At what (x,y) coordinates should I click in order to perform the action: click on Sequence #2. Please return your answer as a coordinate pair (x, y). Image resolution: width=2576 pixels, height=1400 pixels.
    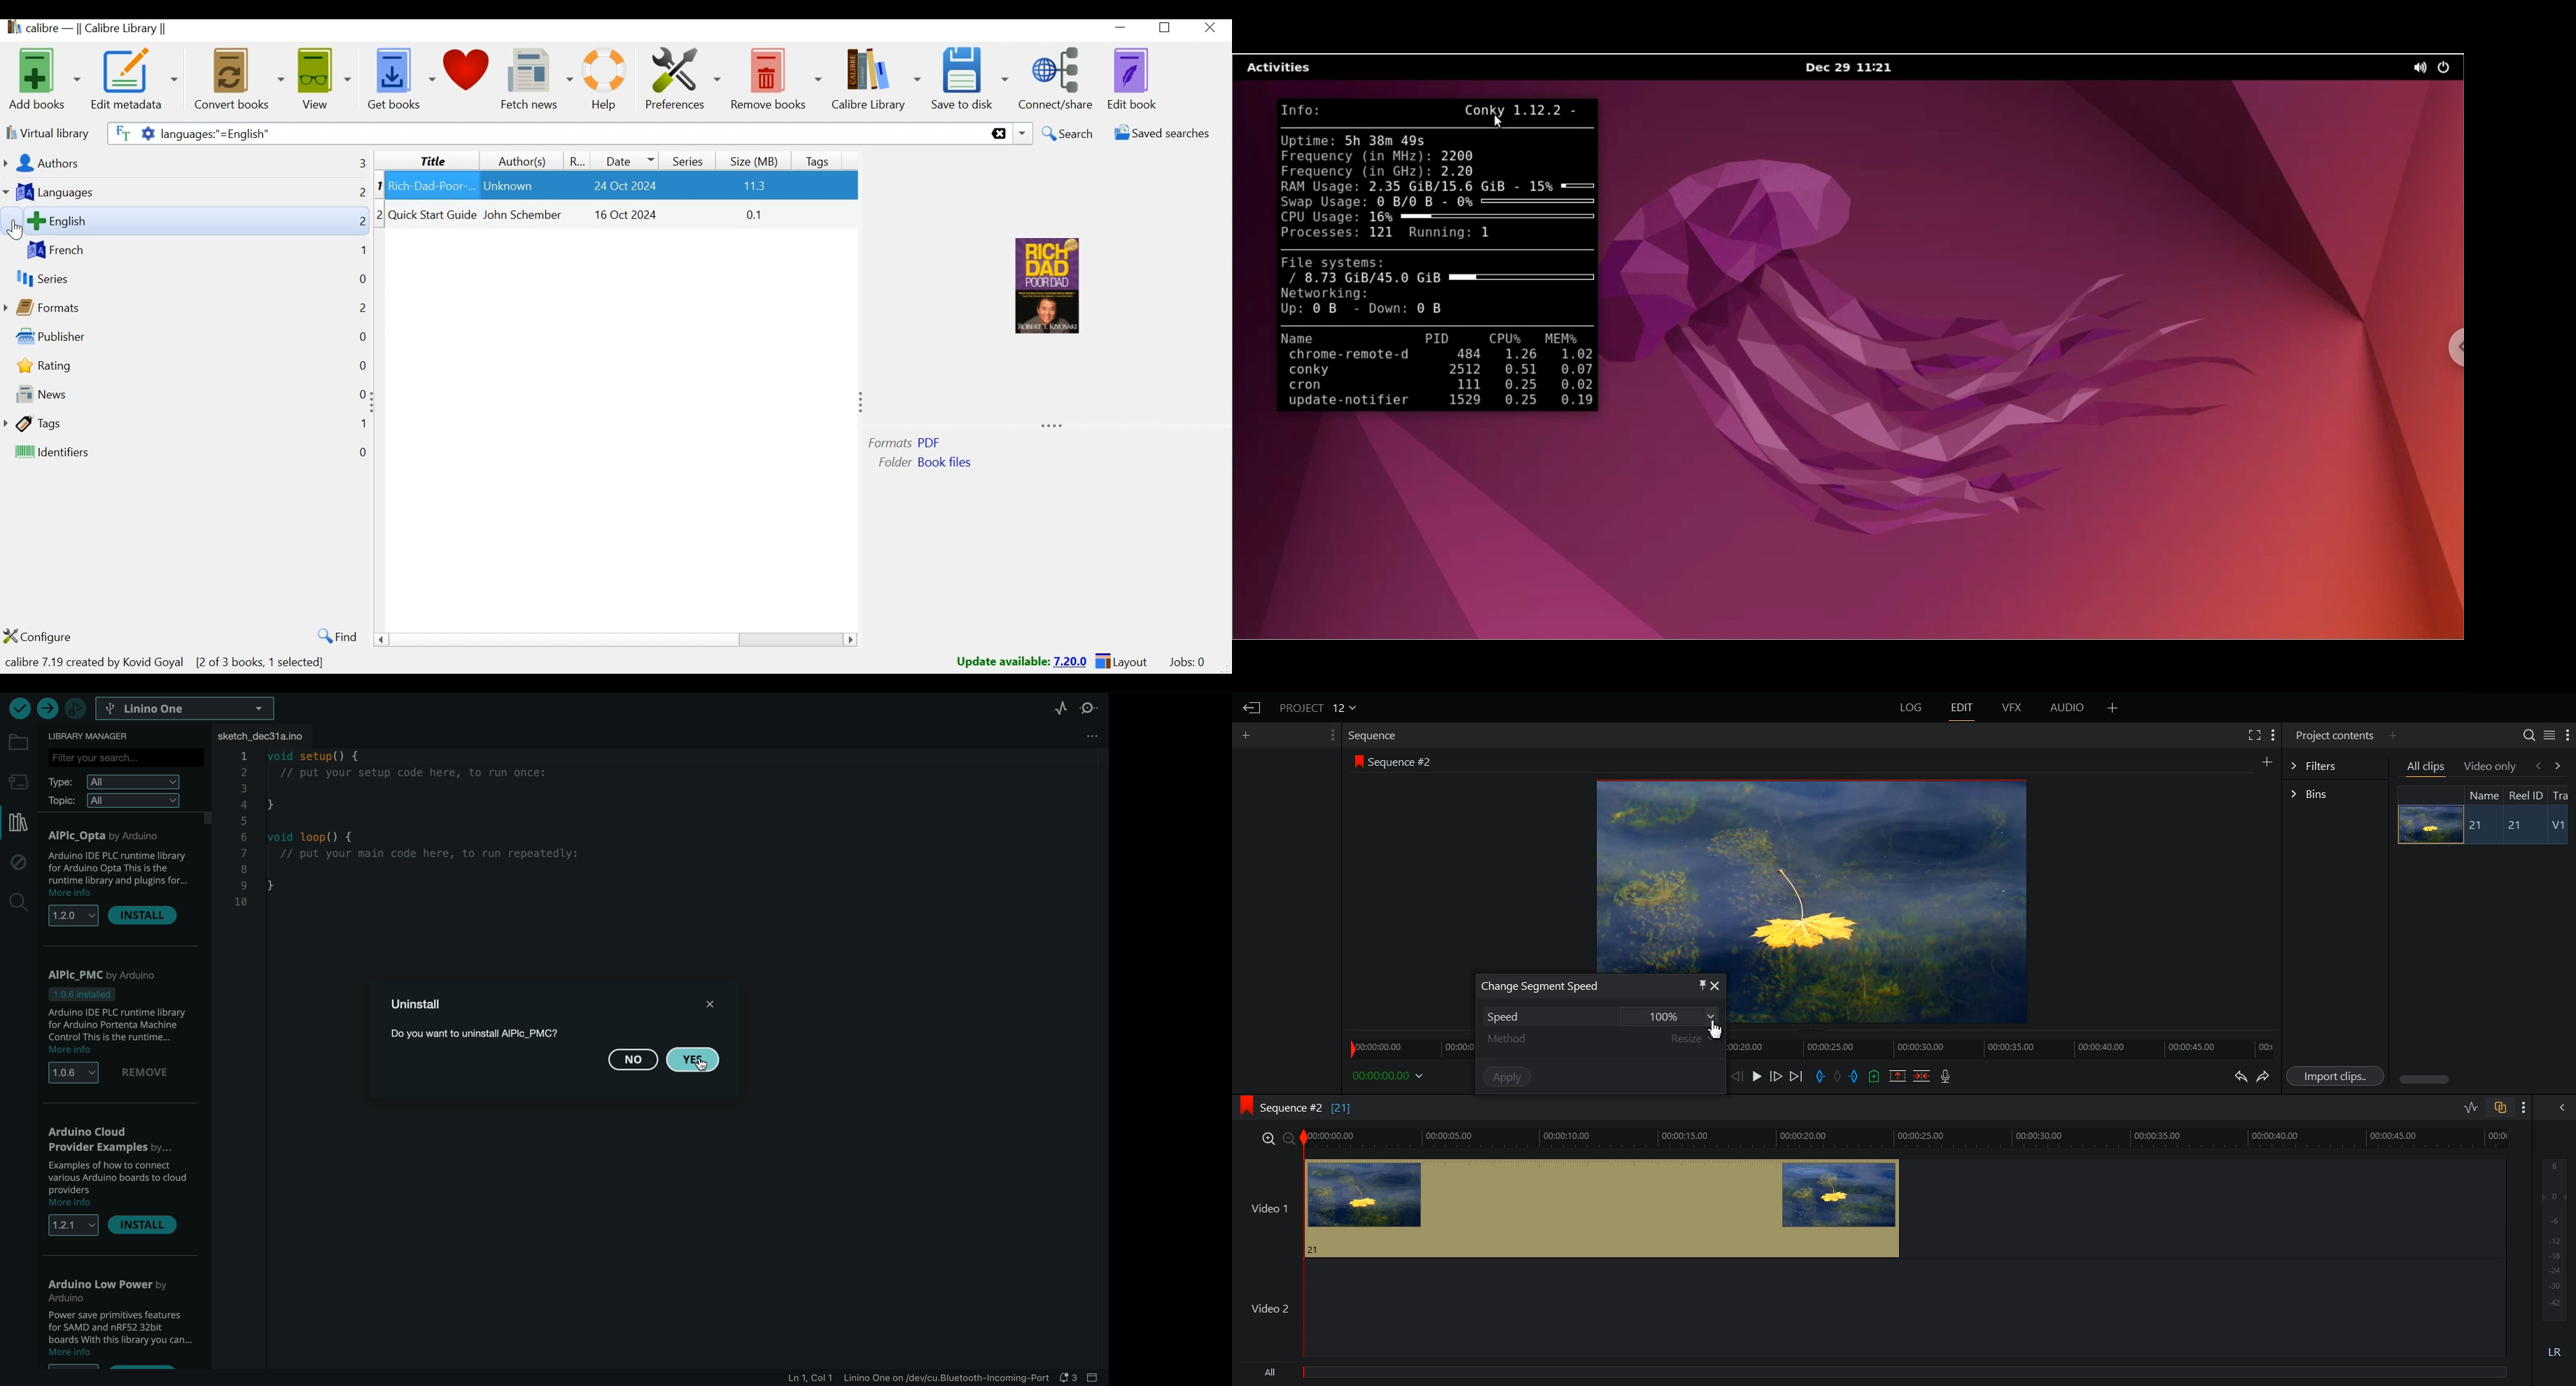
    Looking at the image, I should click on (1404, 762).